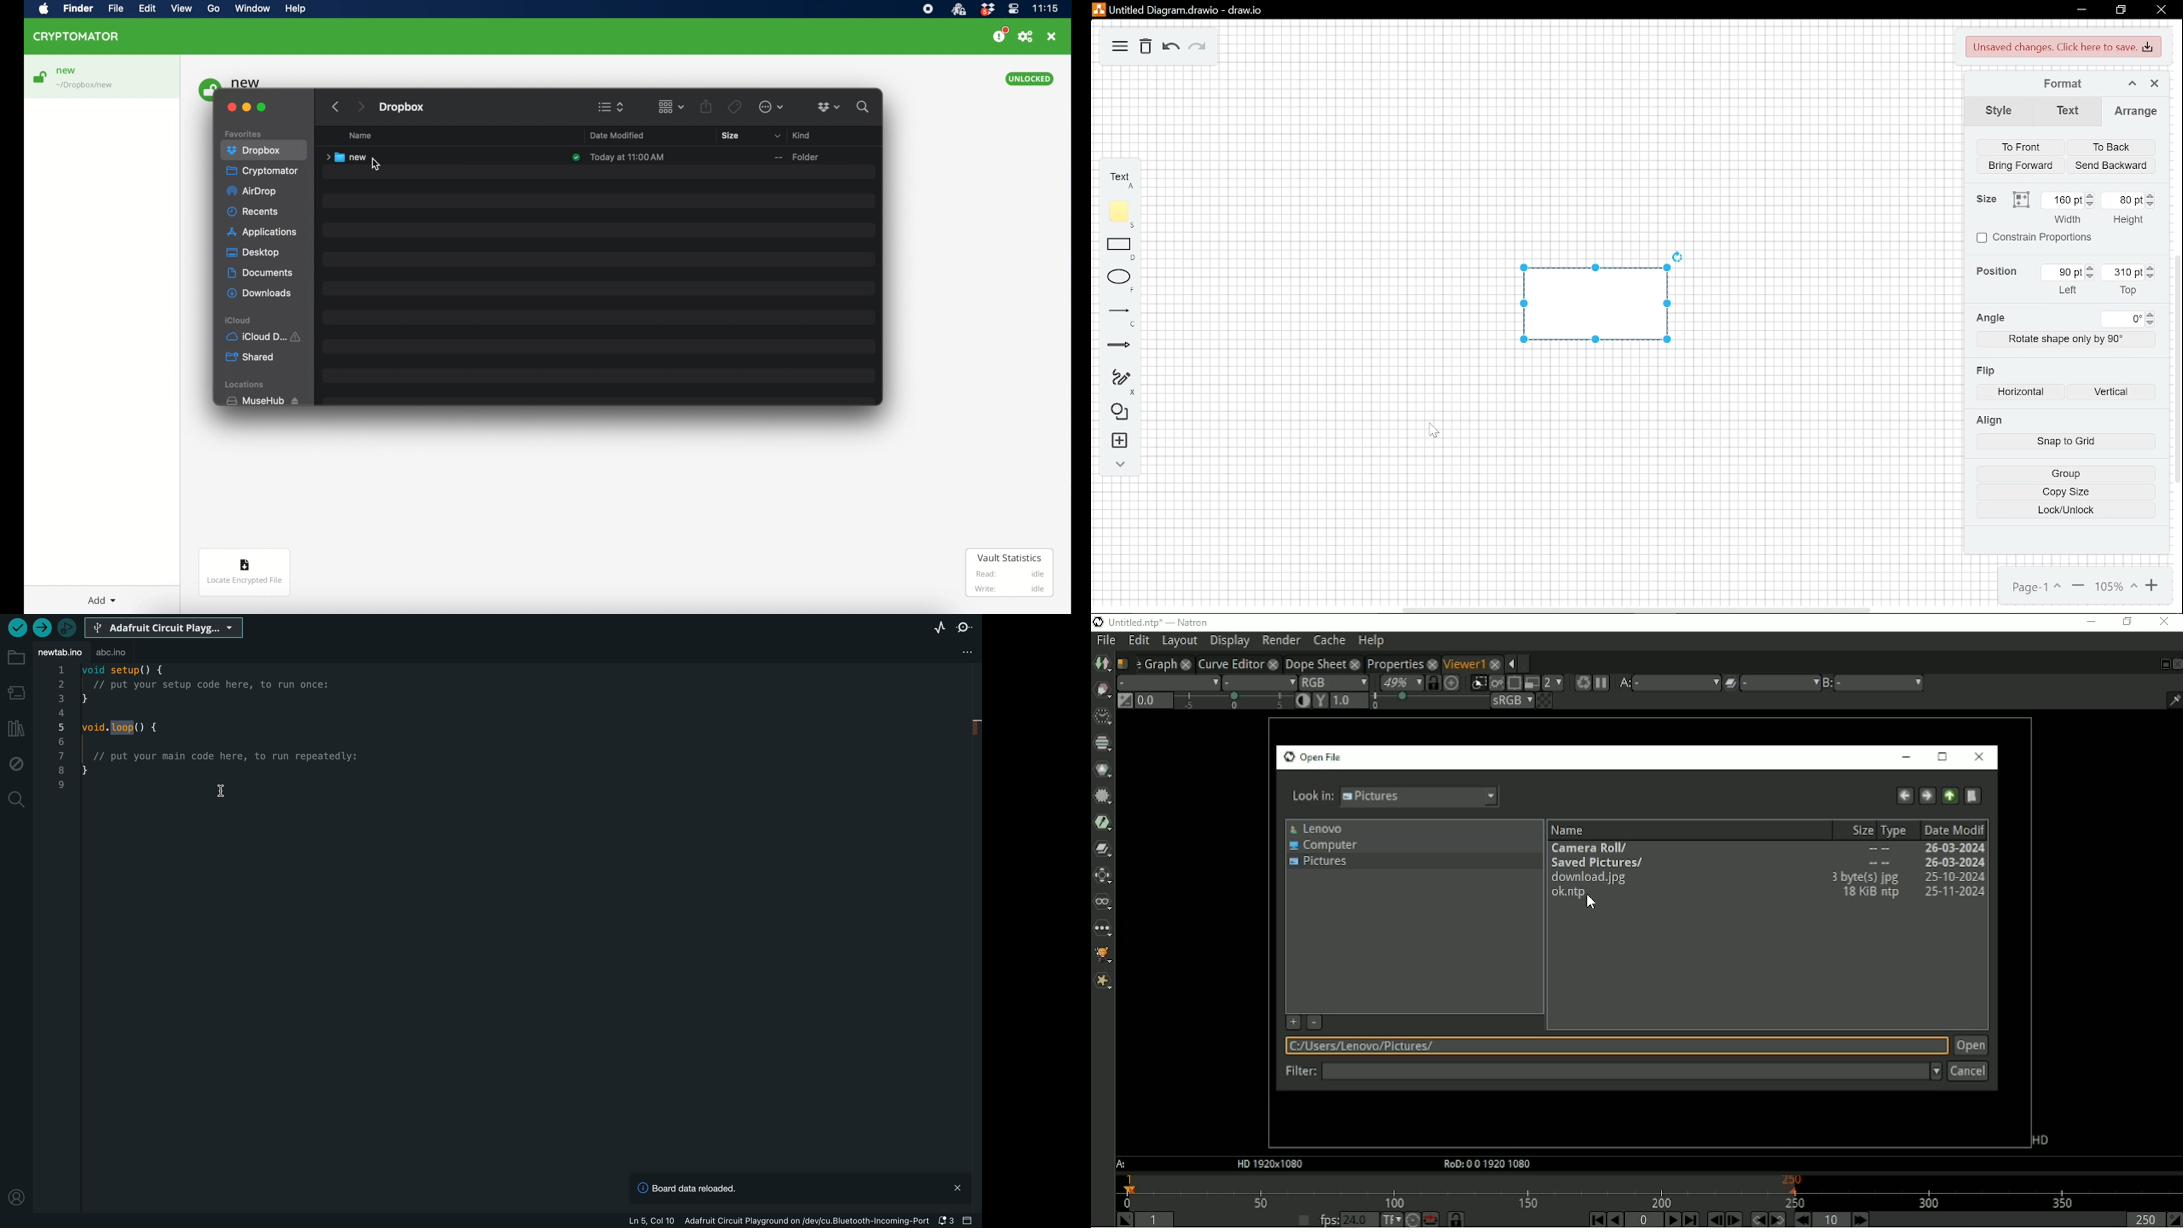  I want to click on group, so click(2067, 474).